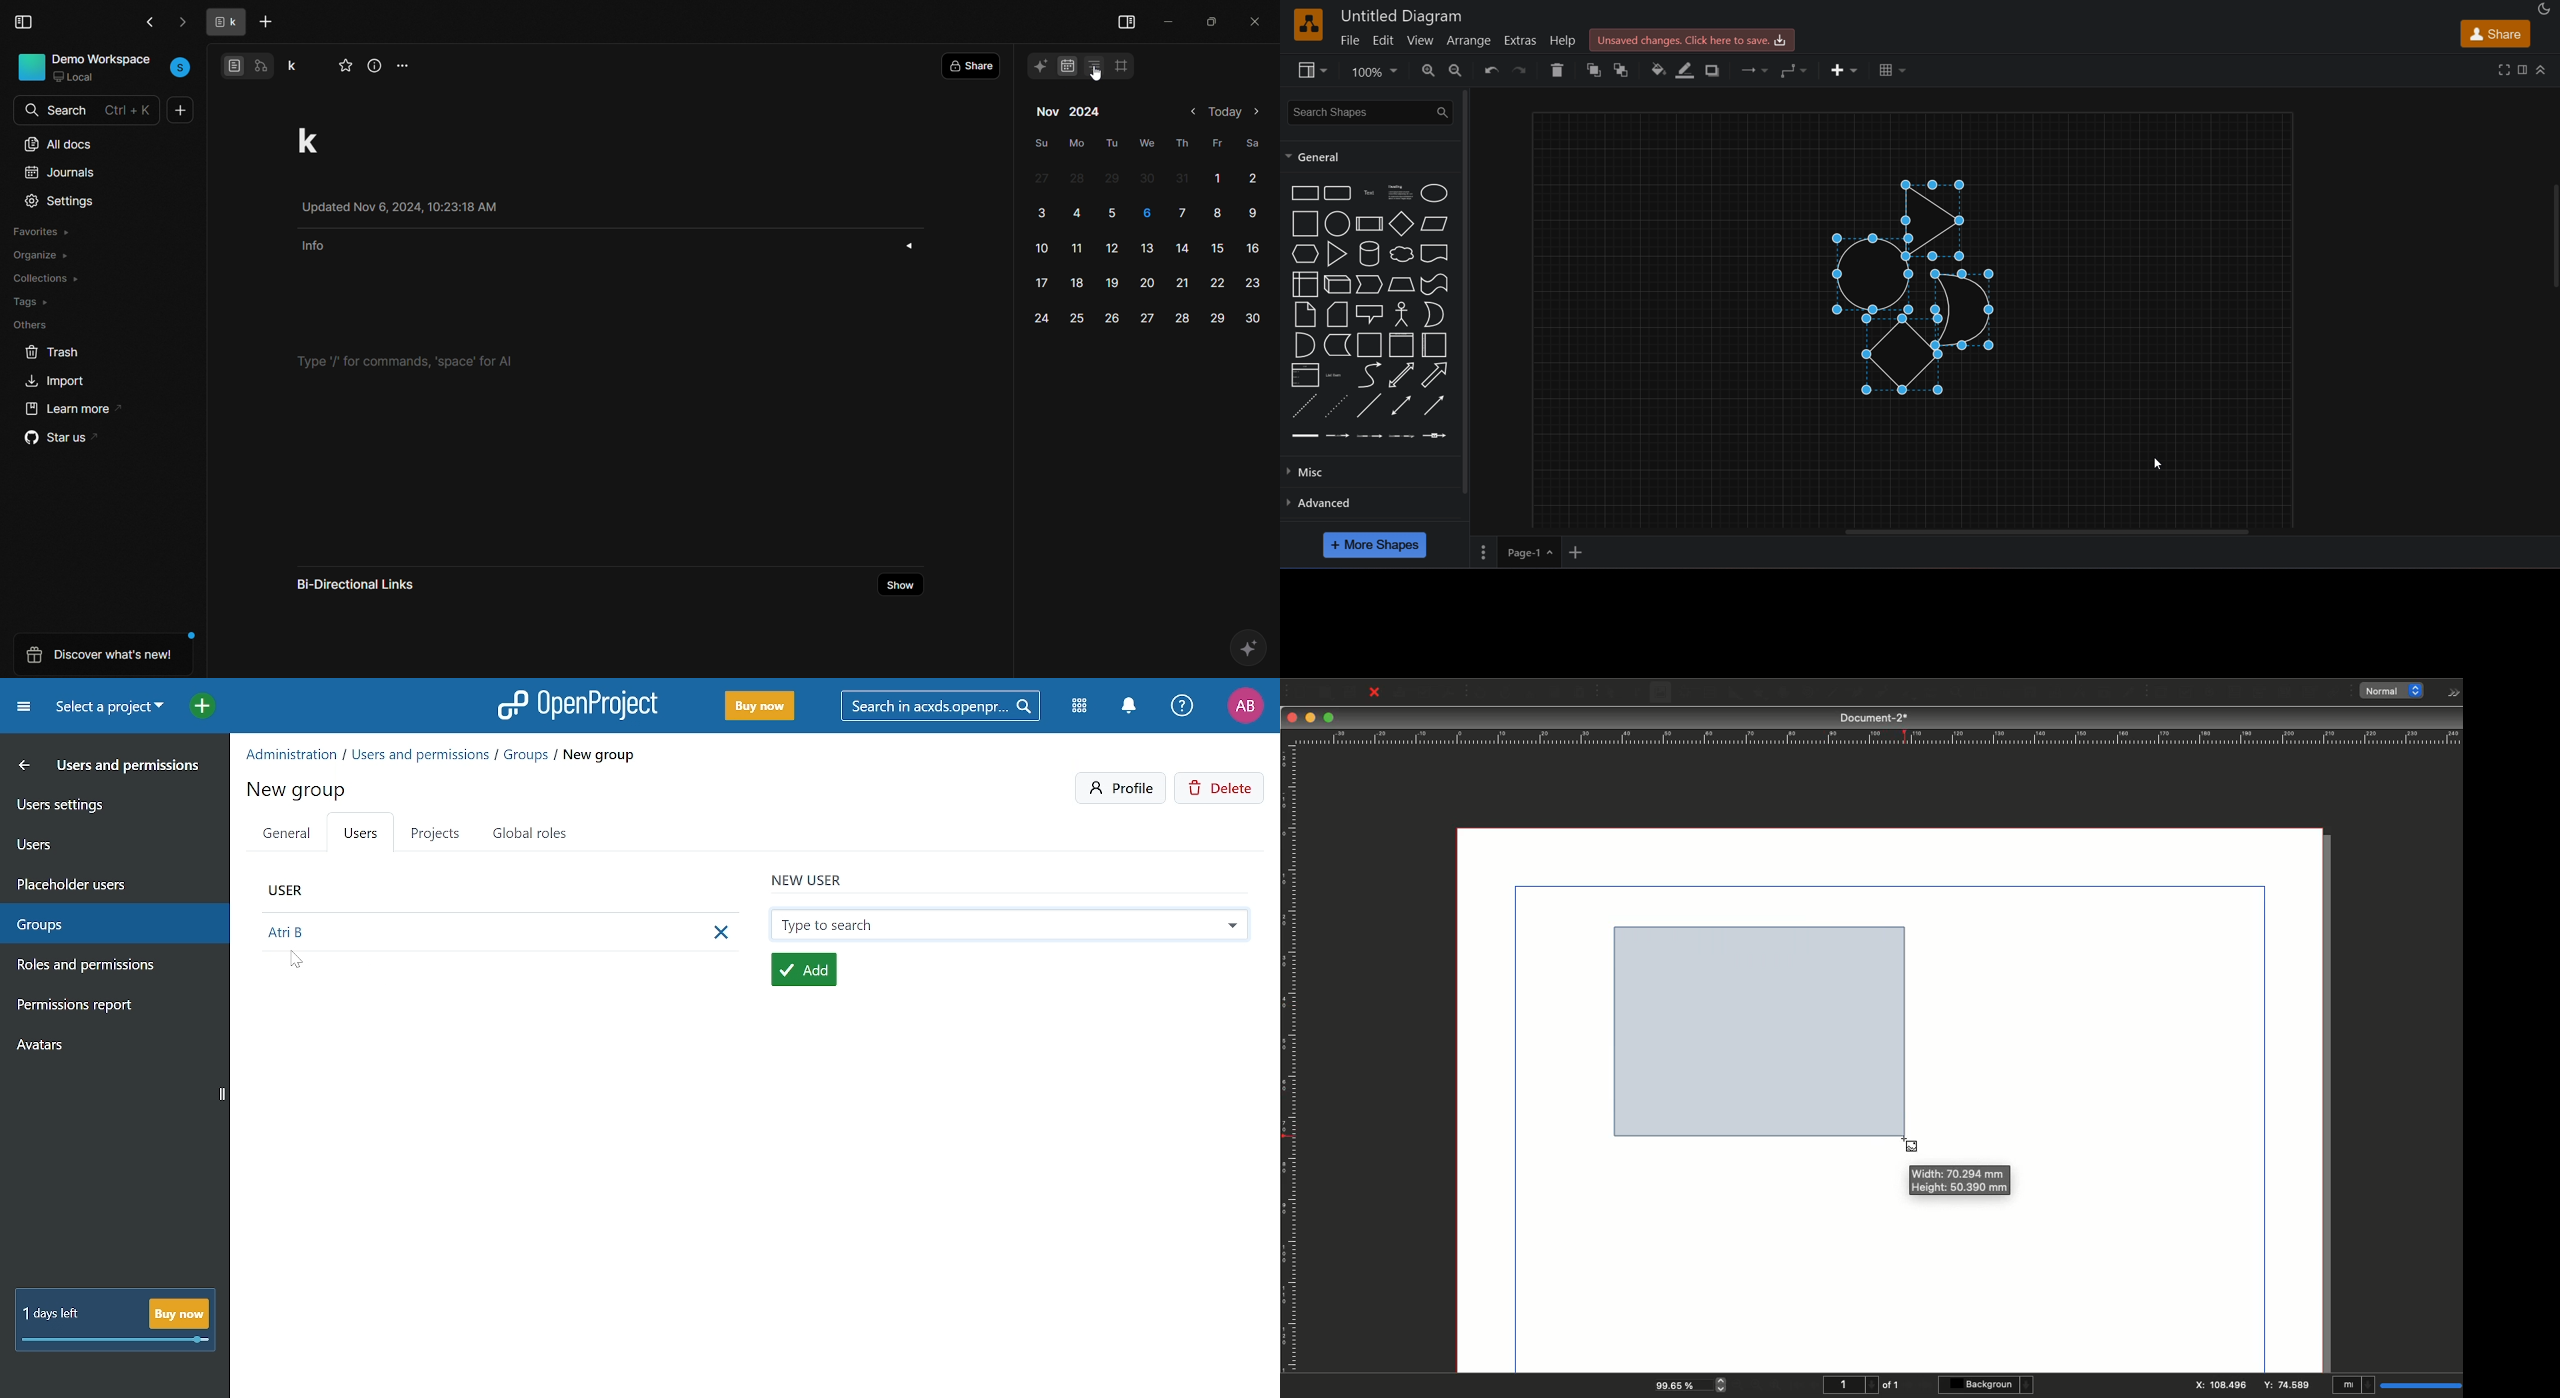  I want to click on PDF check box, so click(2186, 693).